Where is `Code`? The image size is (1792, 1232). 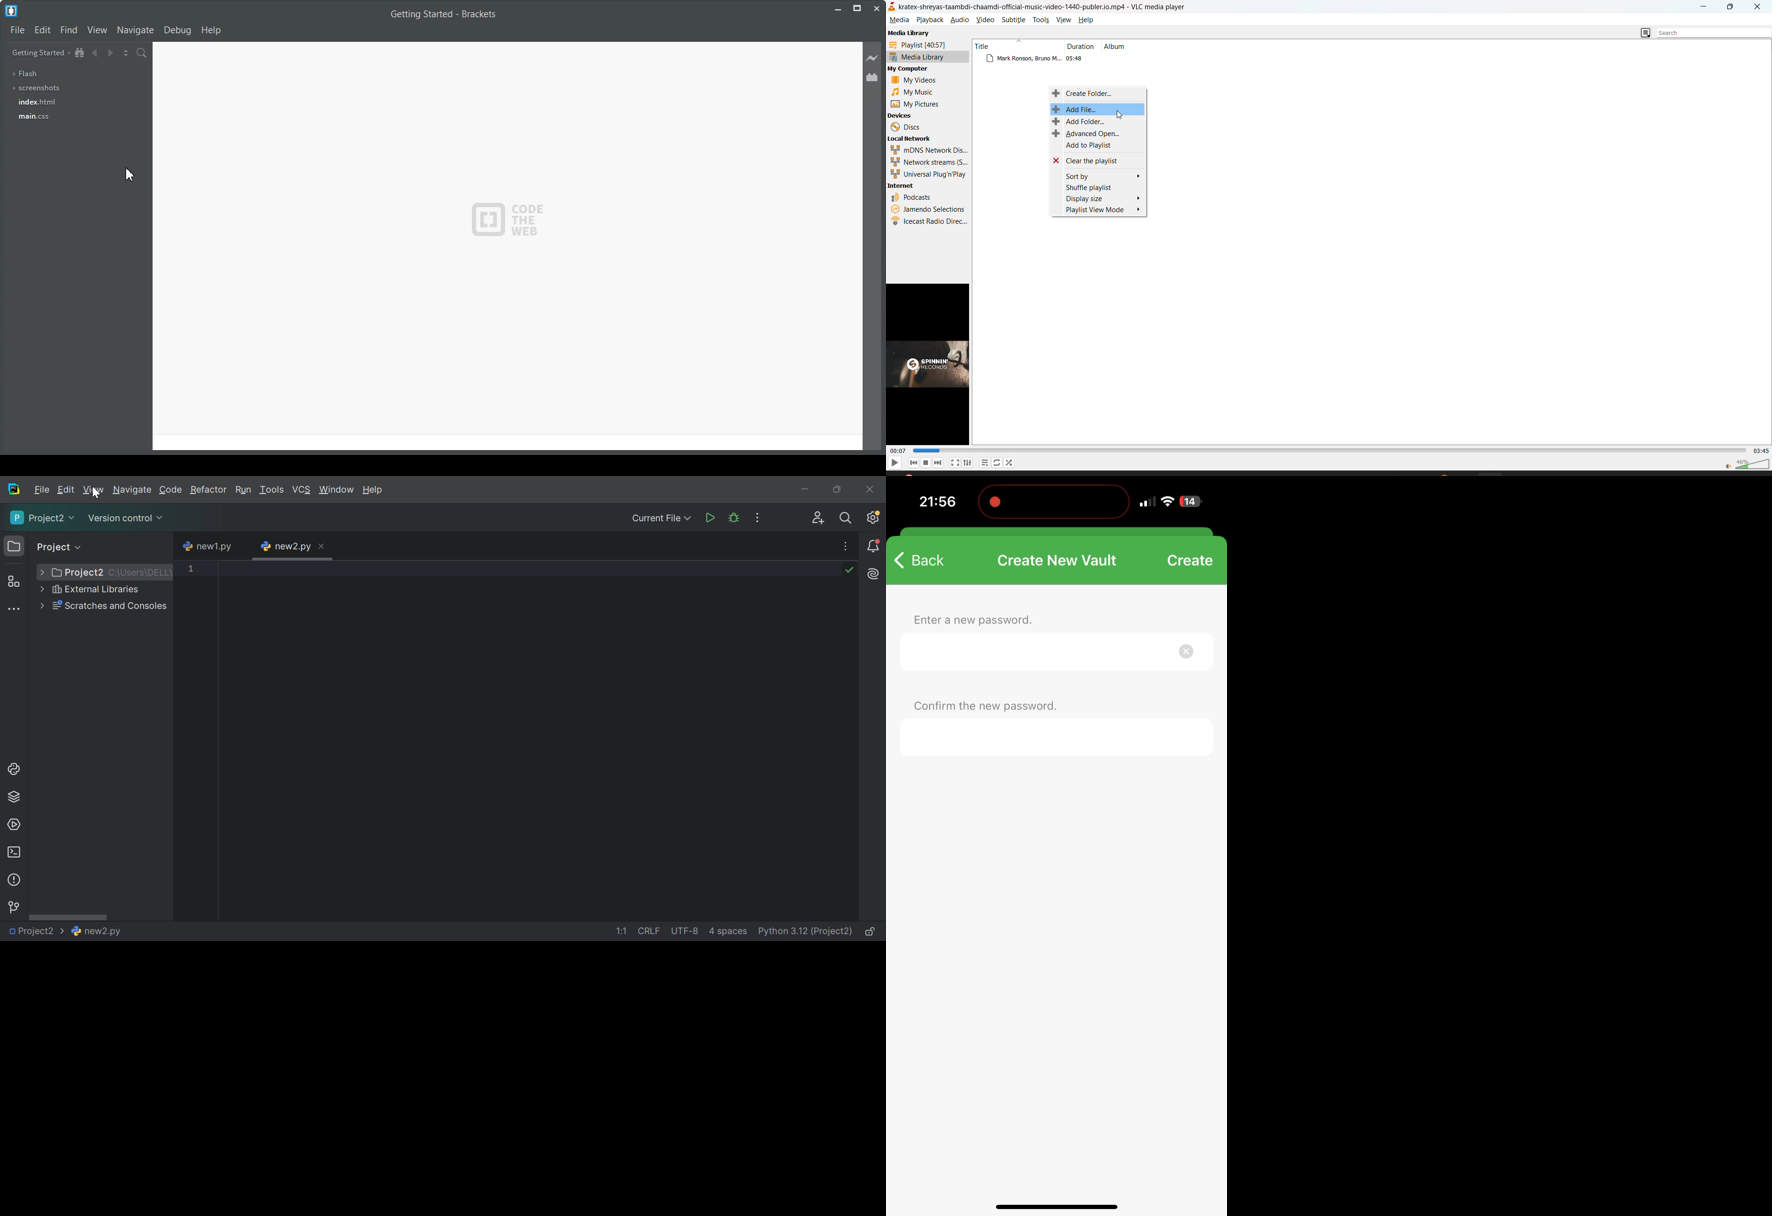
Code is located at coordinates (171, 490).